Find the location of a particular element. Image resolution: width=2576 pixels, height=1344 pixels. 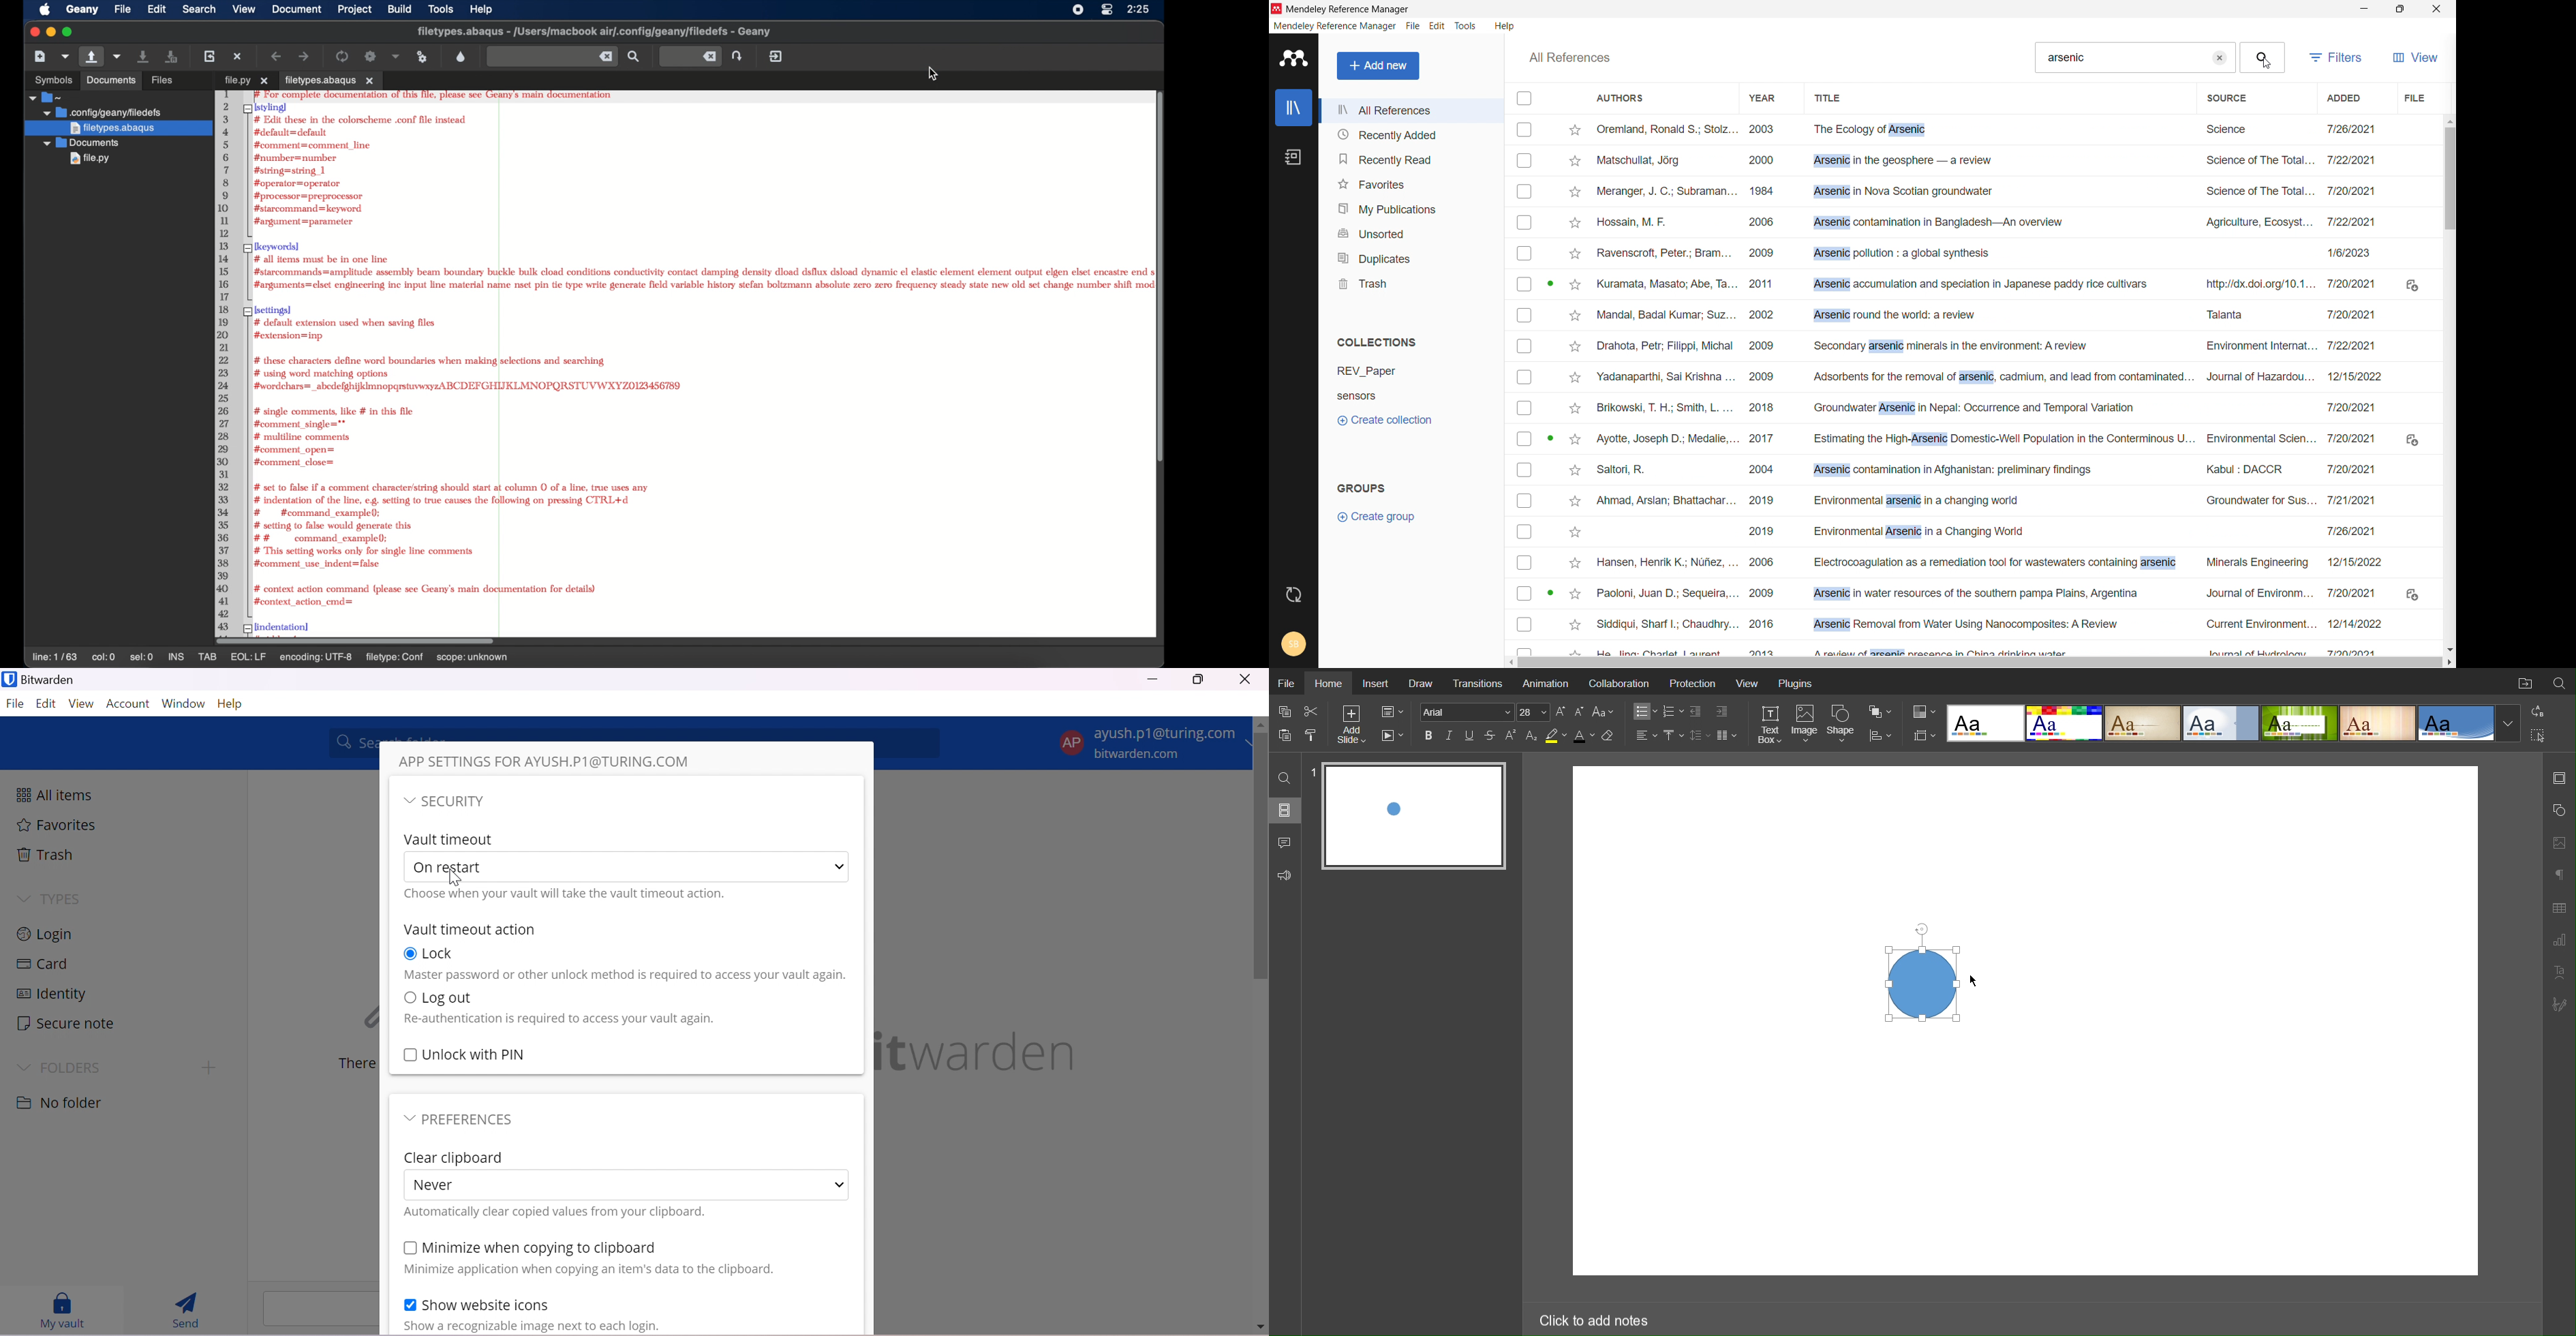

Add to favorites is located at coordinates (1573, 533).